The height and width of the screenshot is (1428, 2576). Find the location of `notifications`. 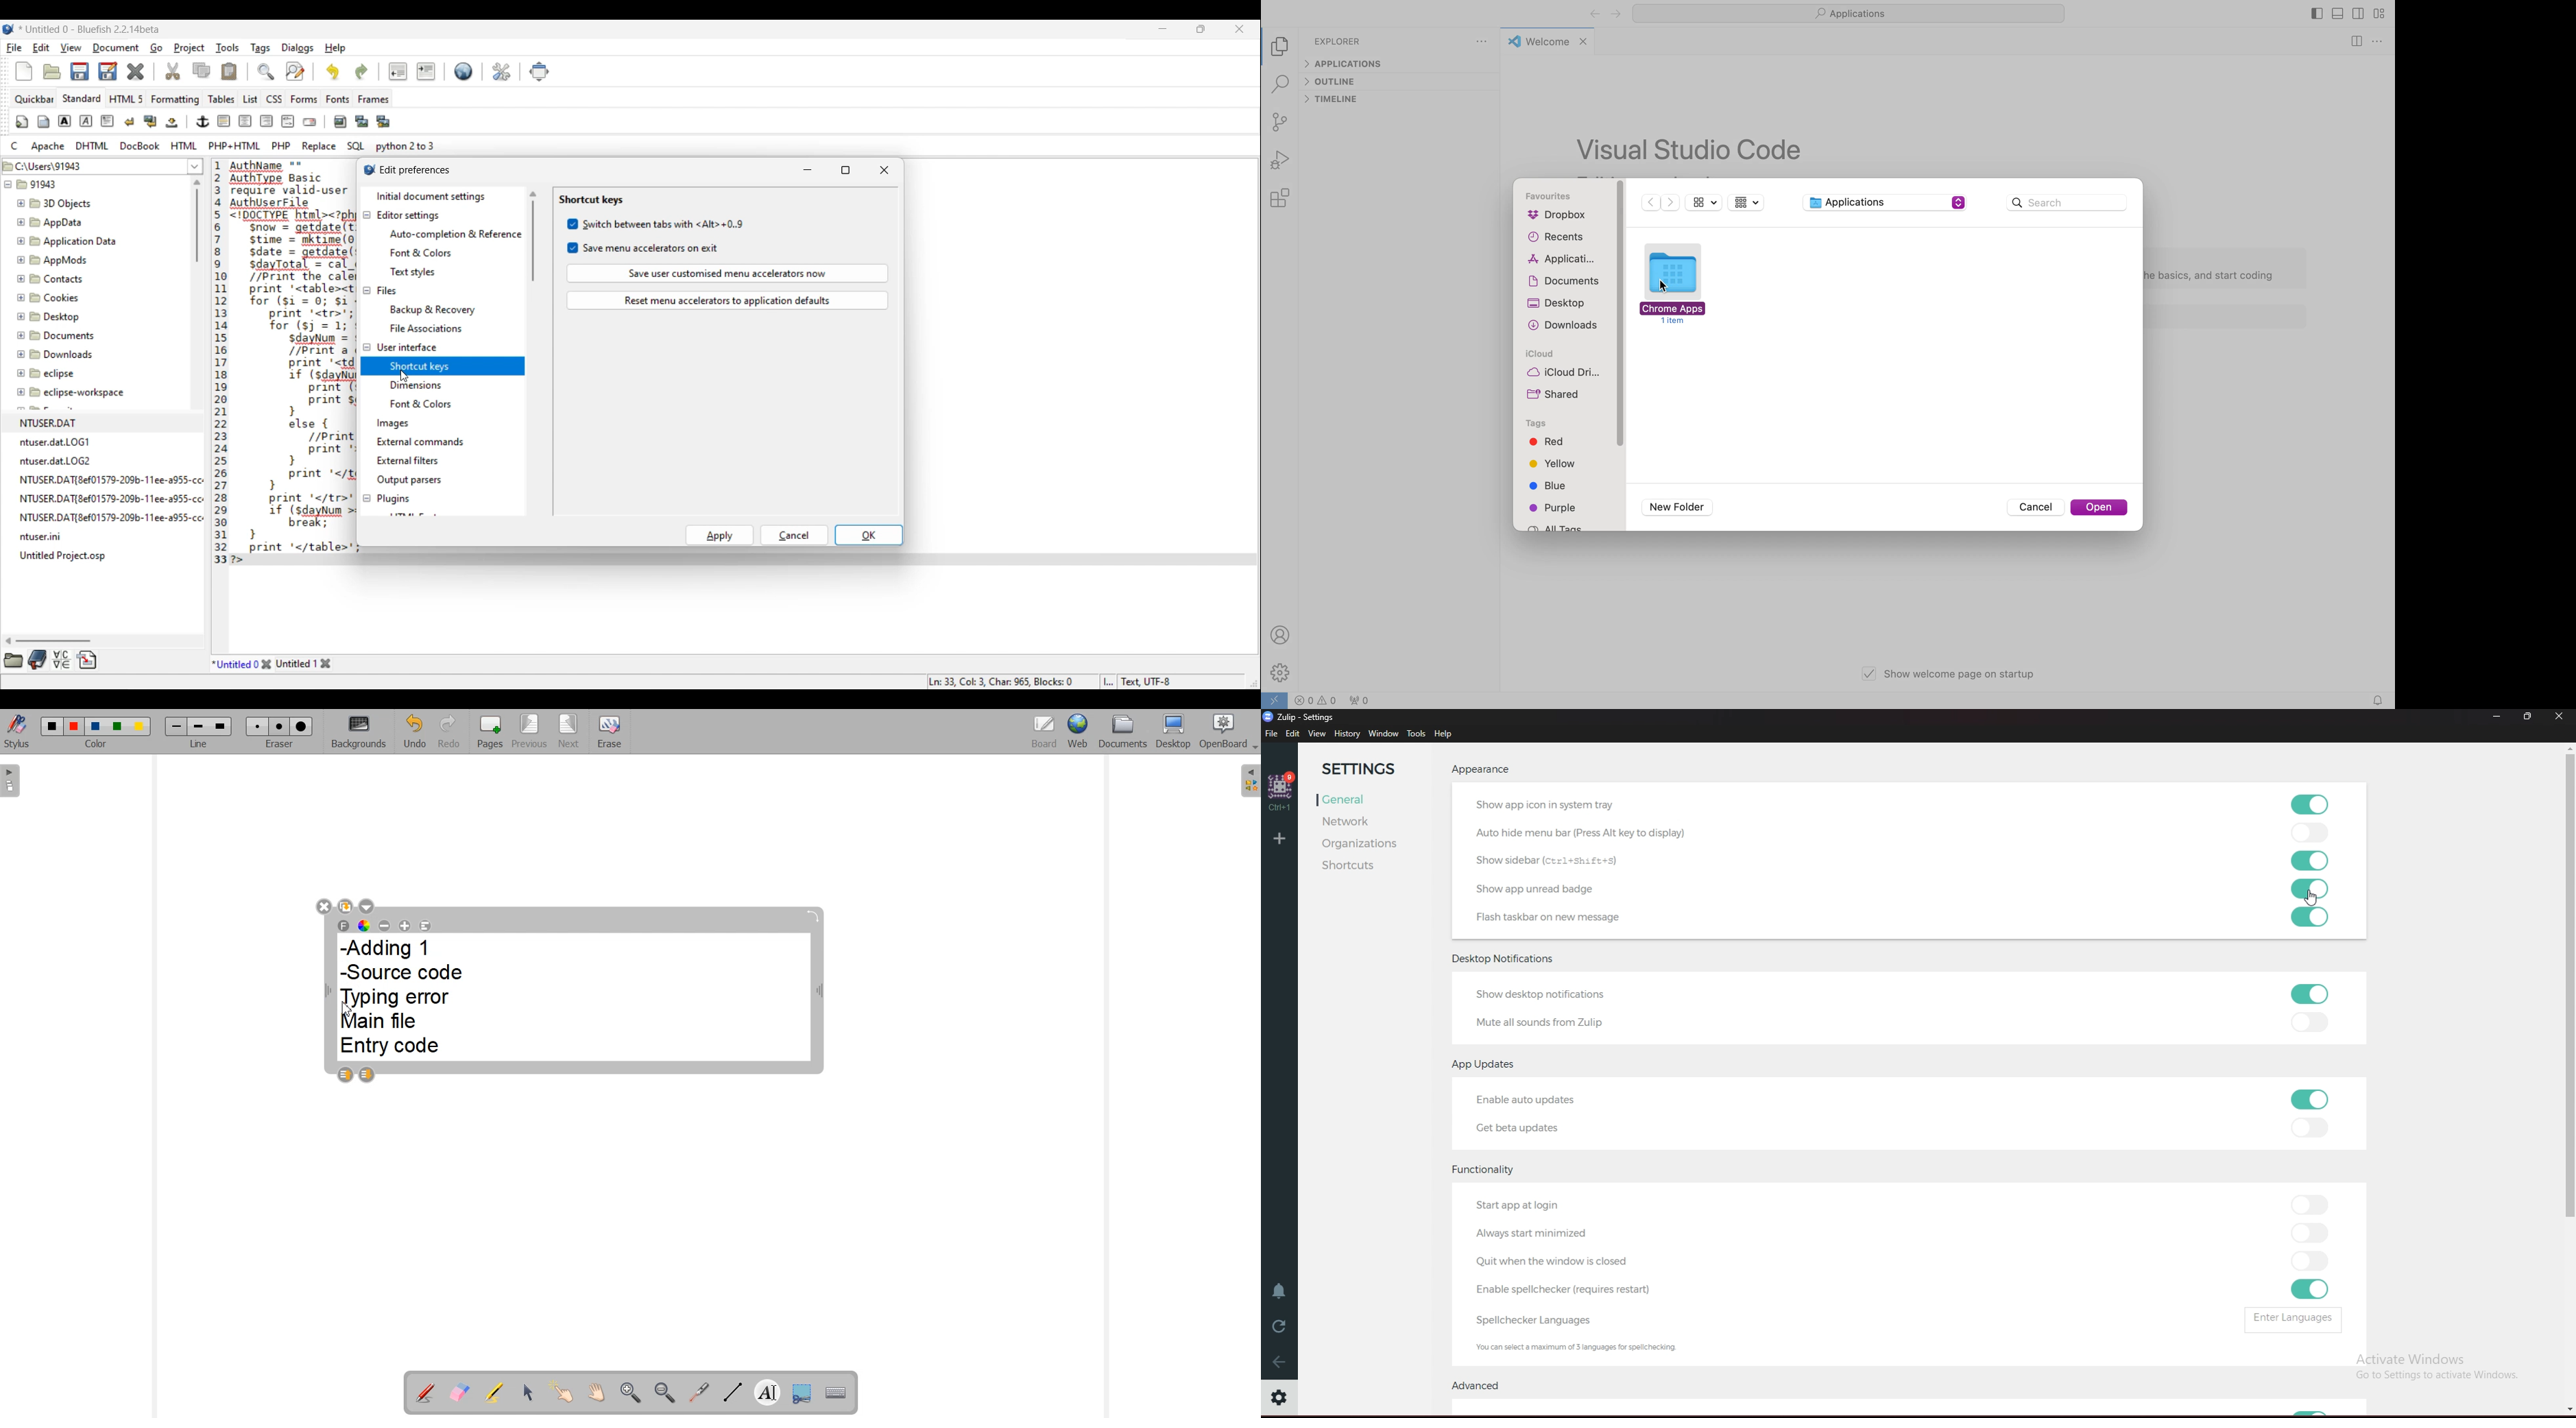

notifications is located at coordinates (2381, 699).